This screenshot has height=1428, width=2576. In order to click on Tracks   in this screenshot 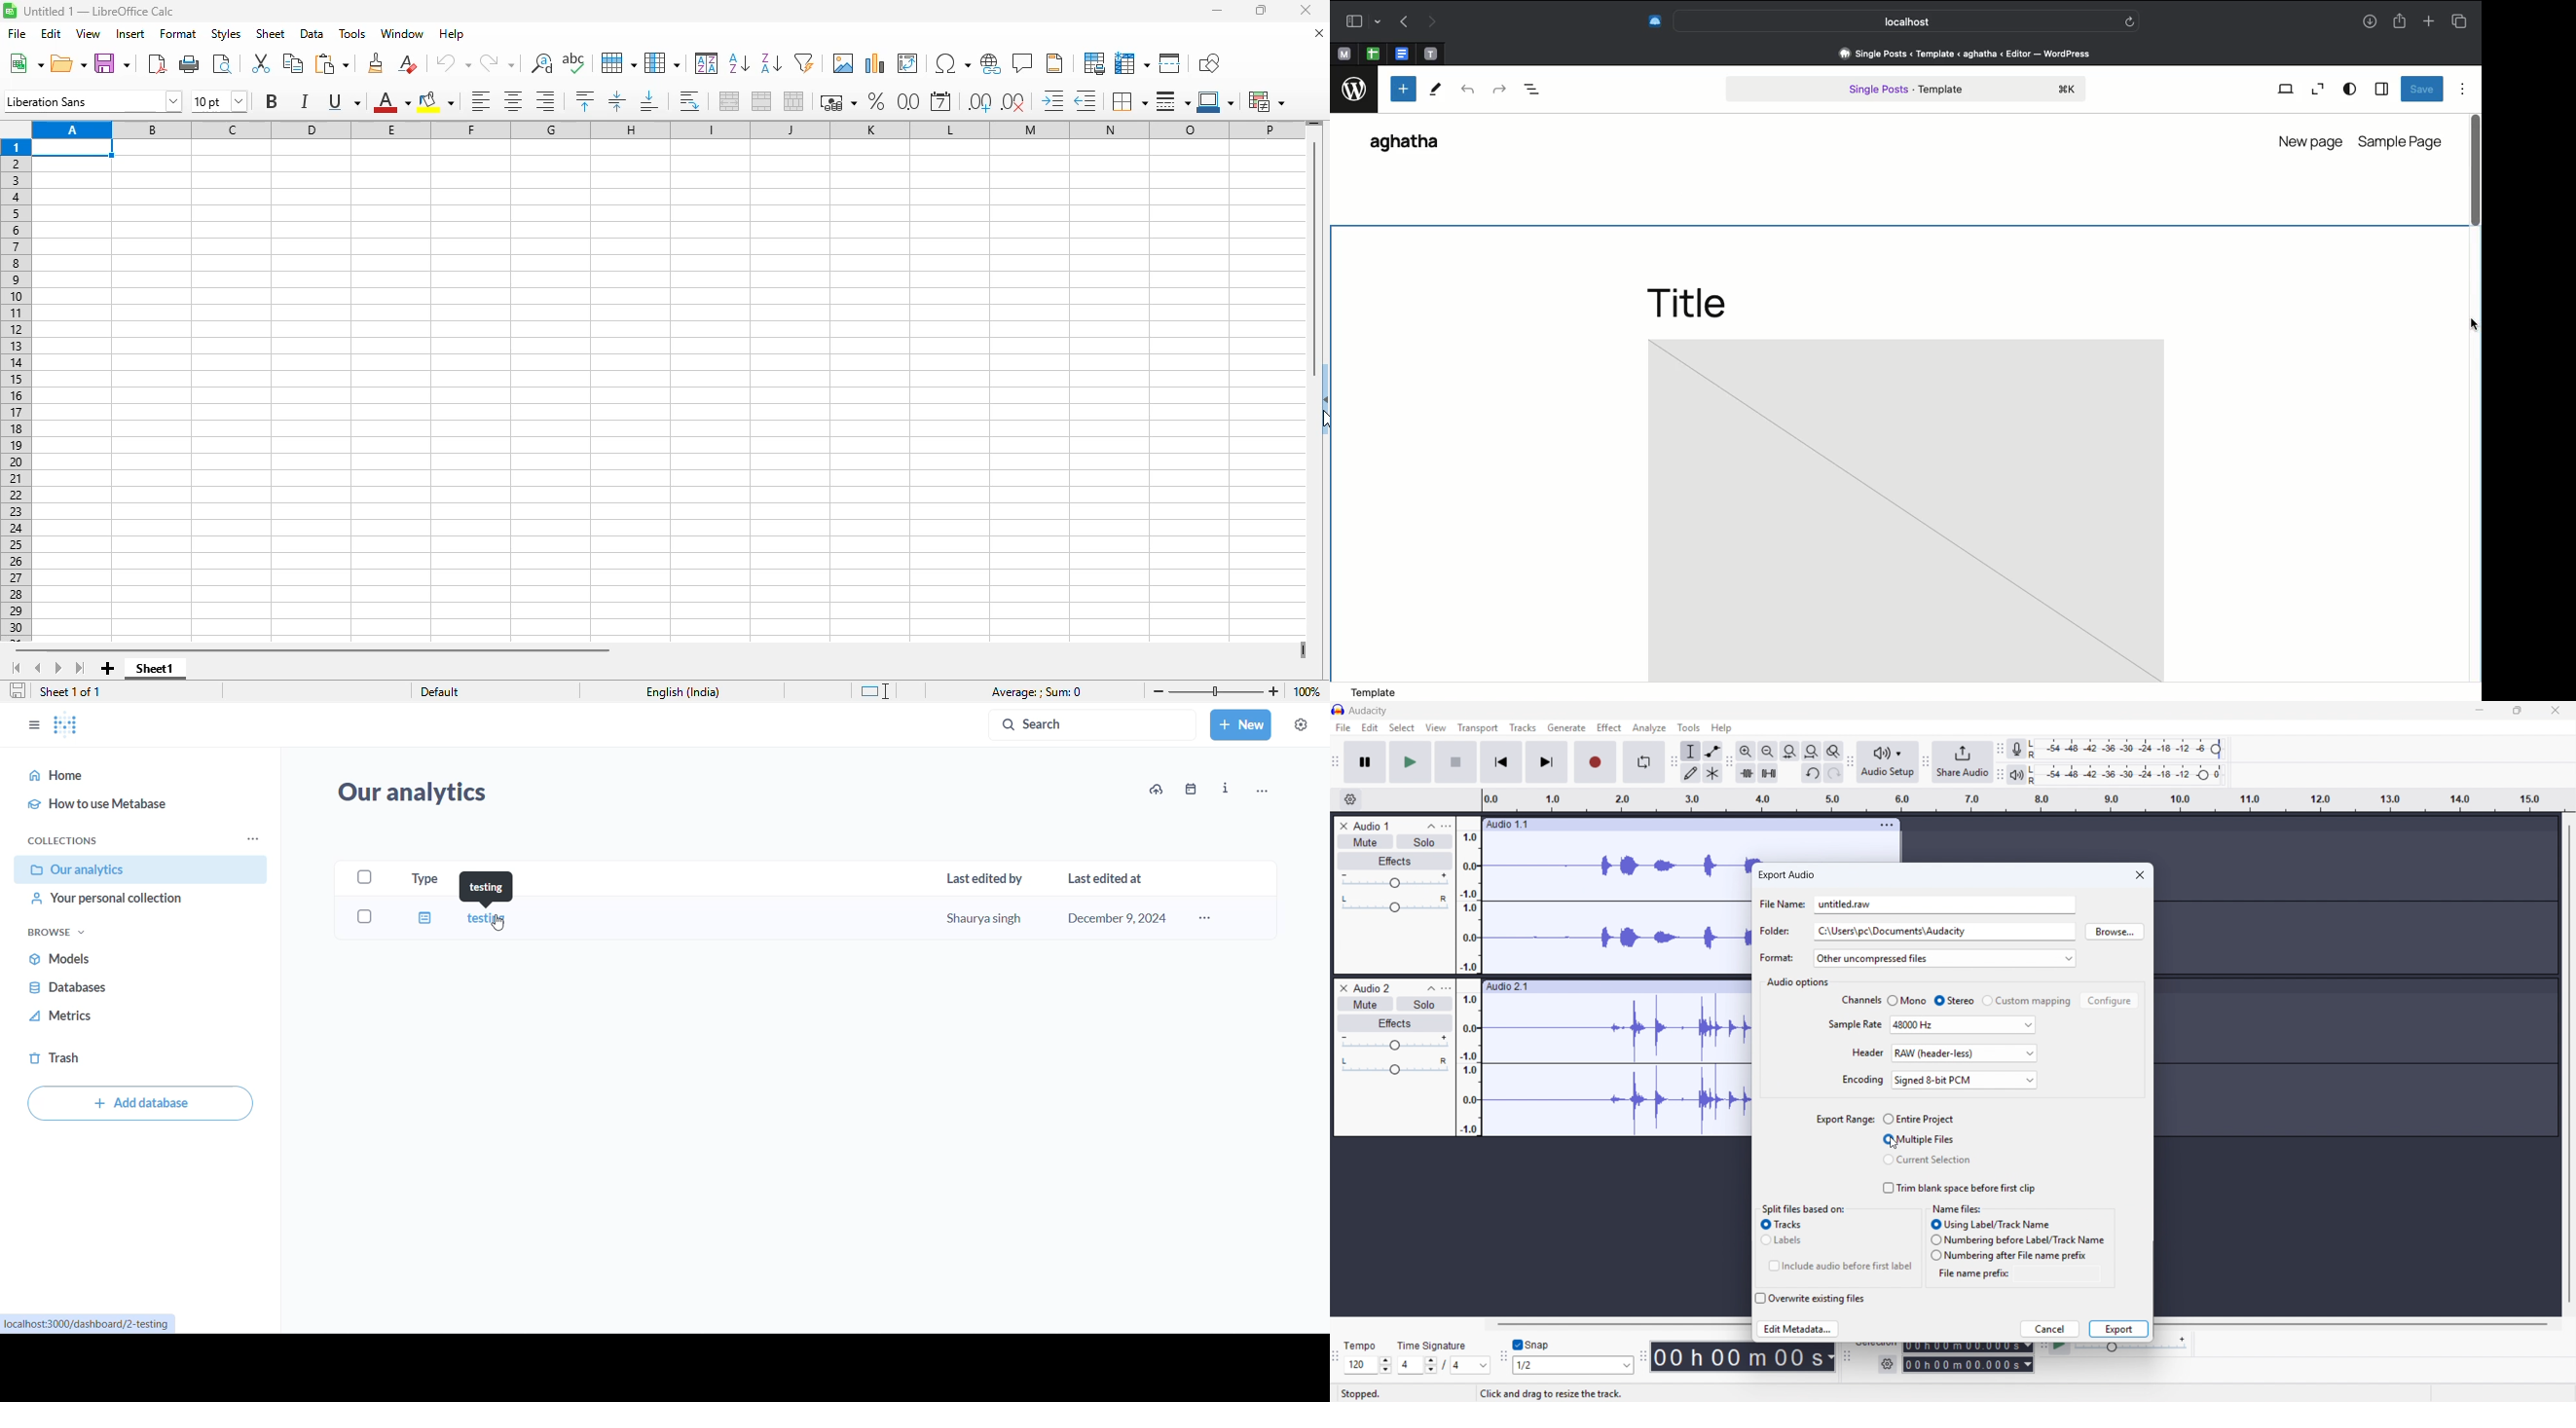, I will do `click(1522, 727)`.